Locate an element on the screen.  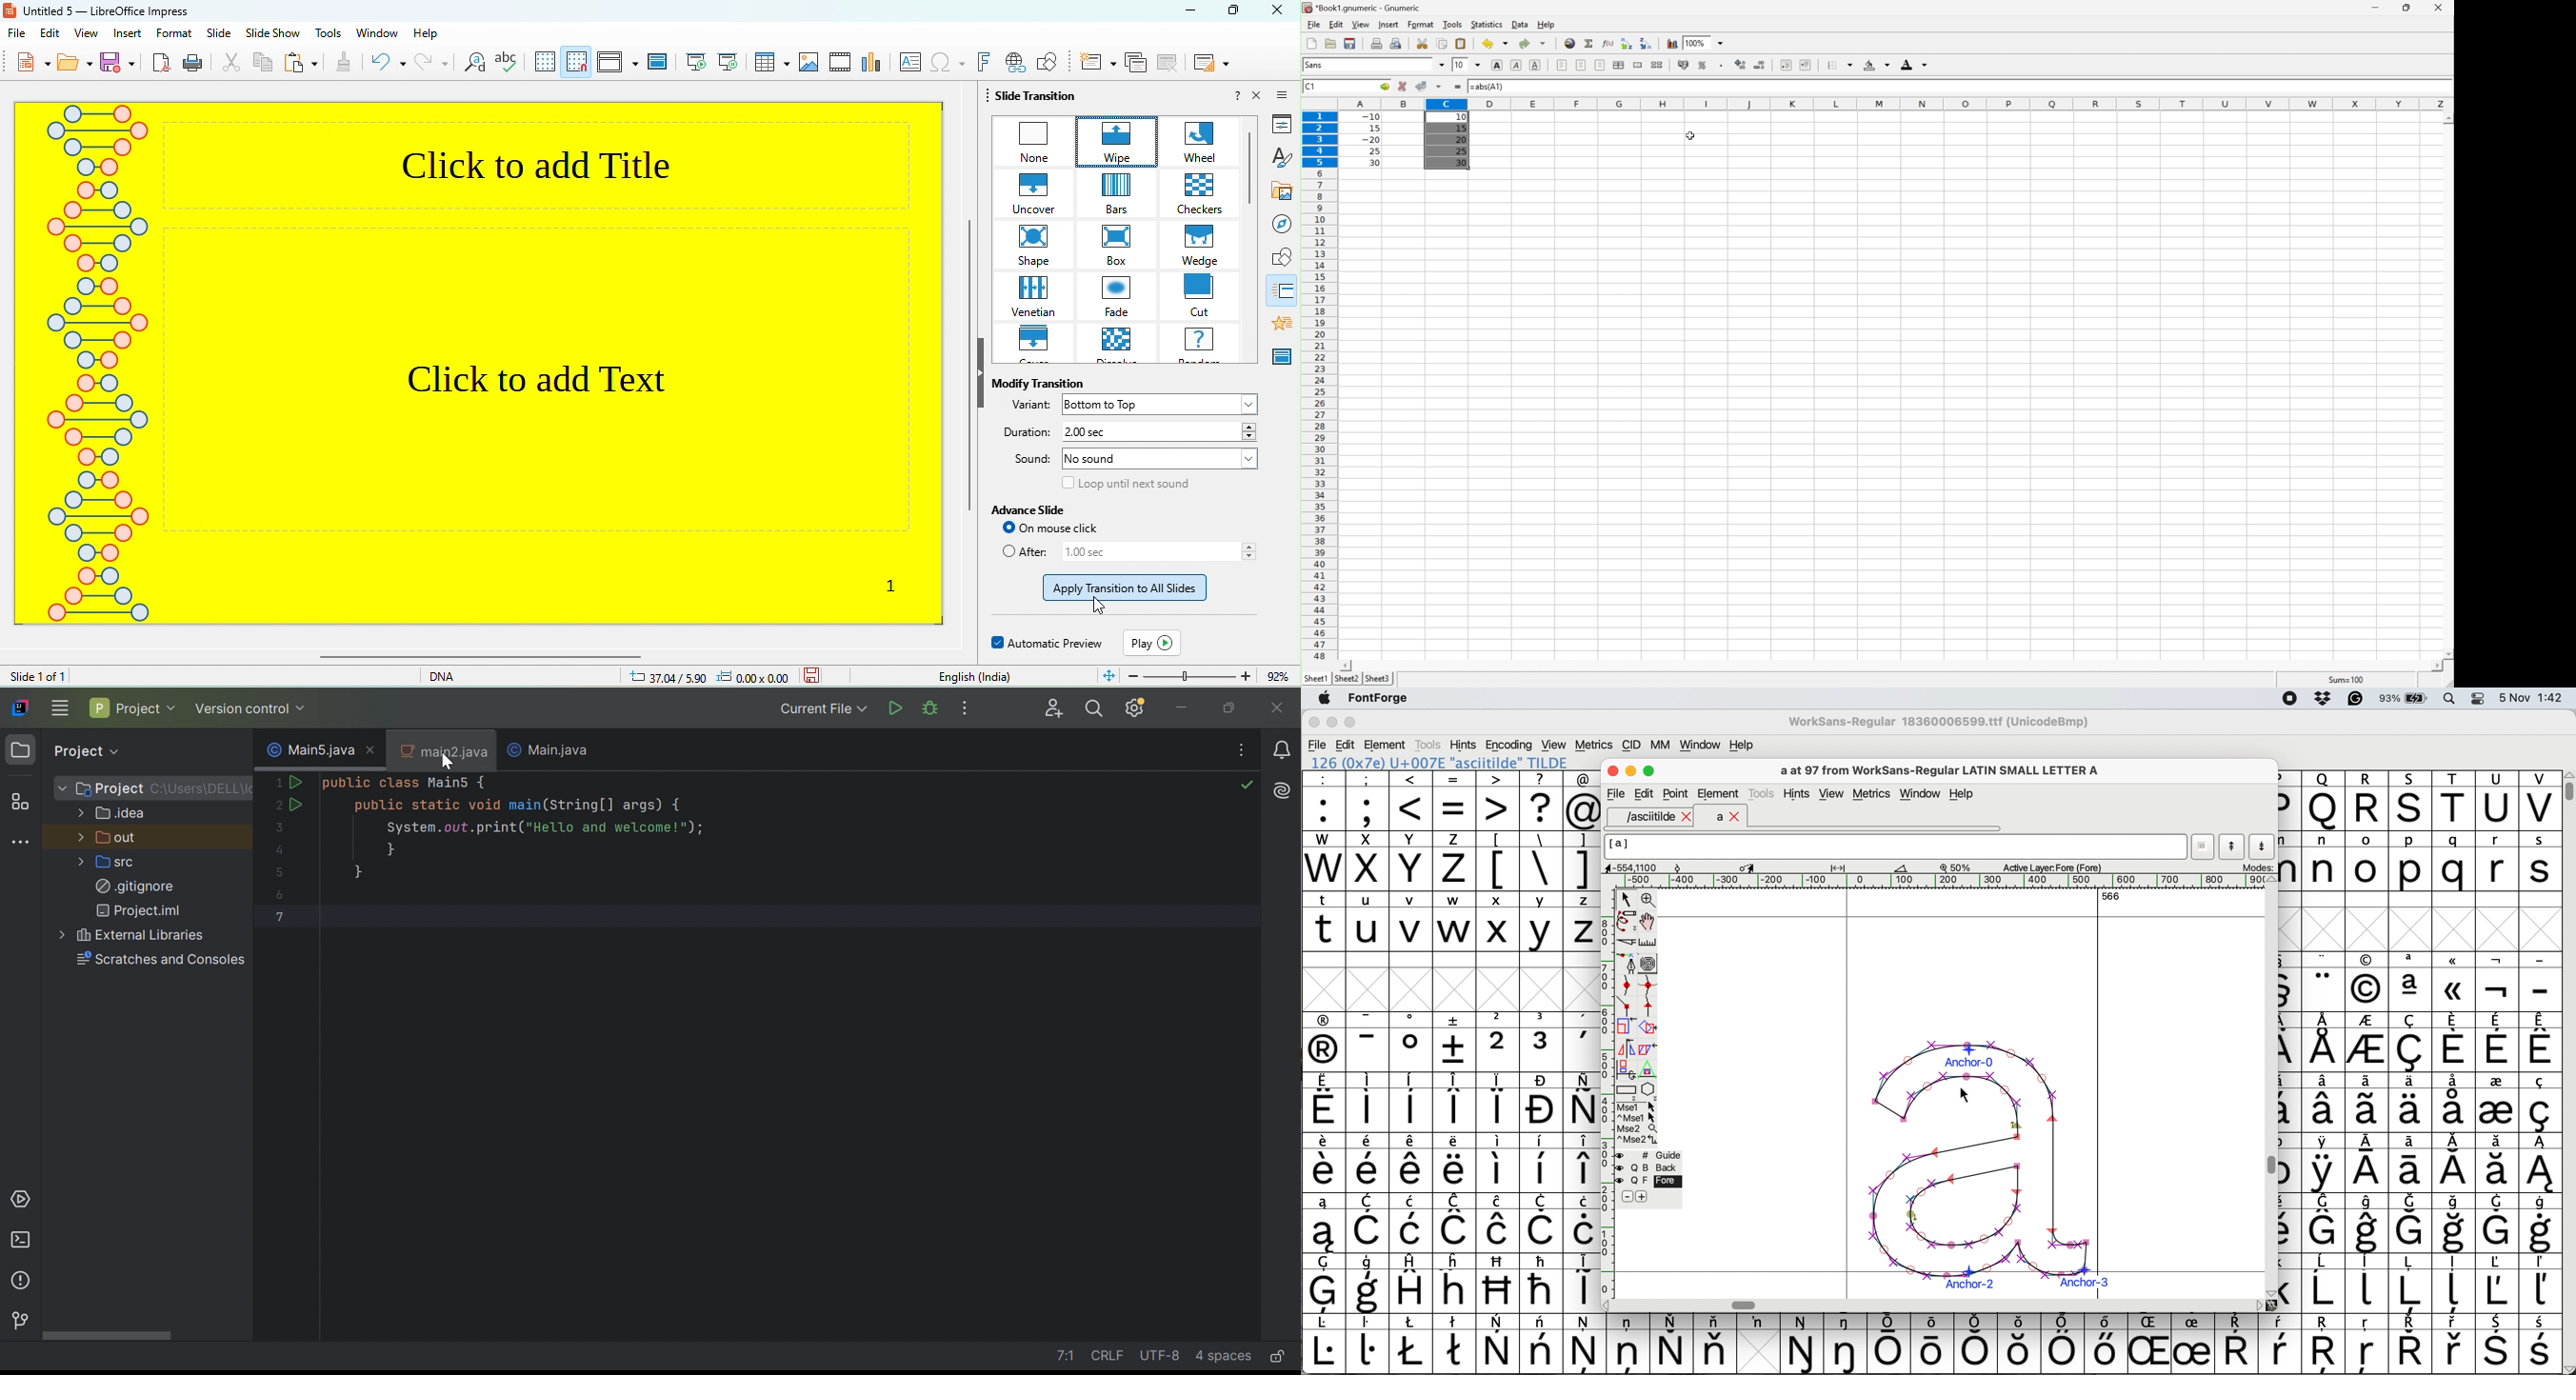
Increase the number of decimals displayed is located at coordinates (1743, 65).